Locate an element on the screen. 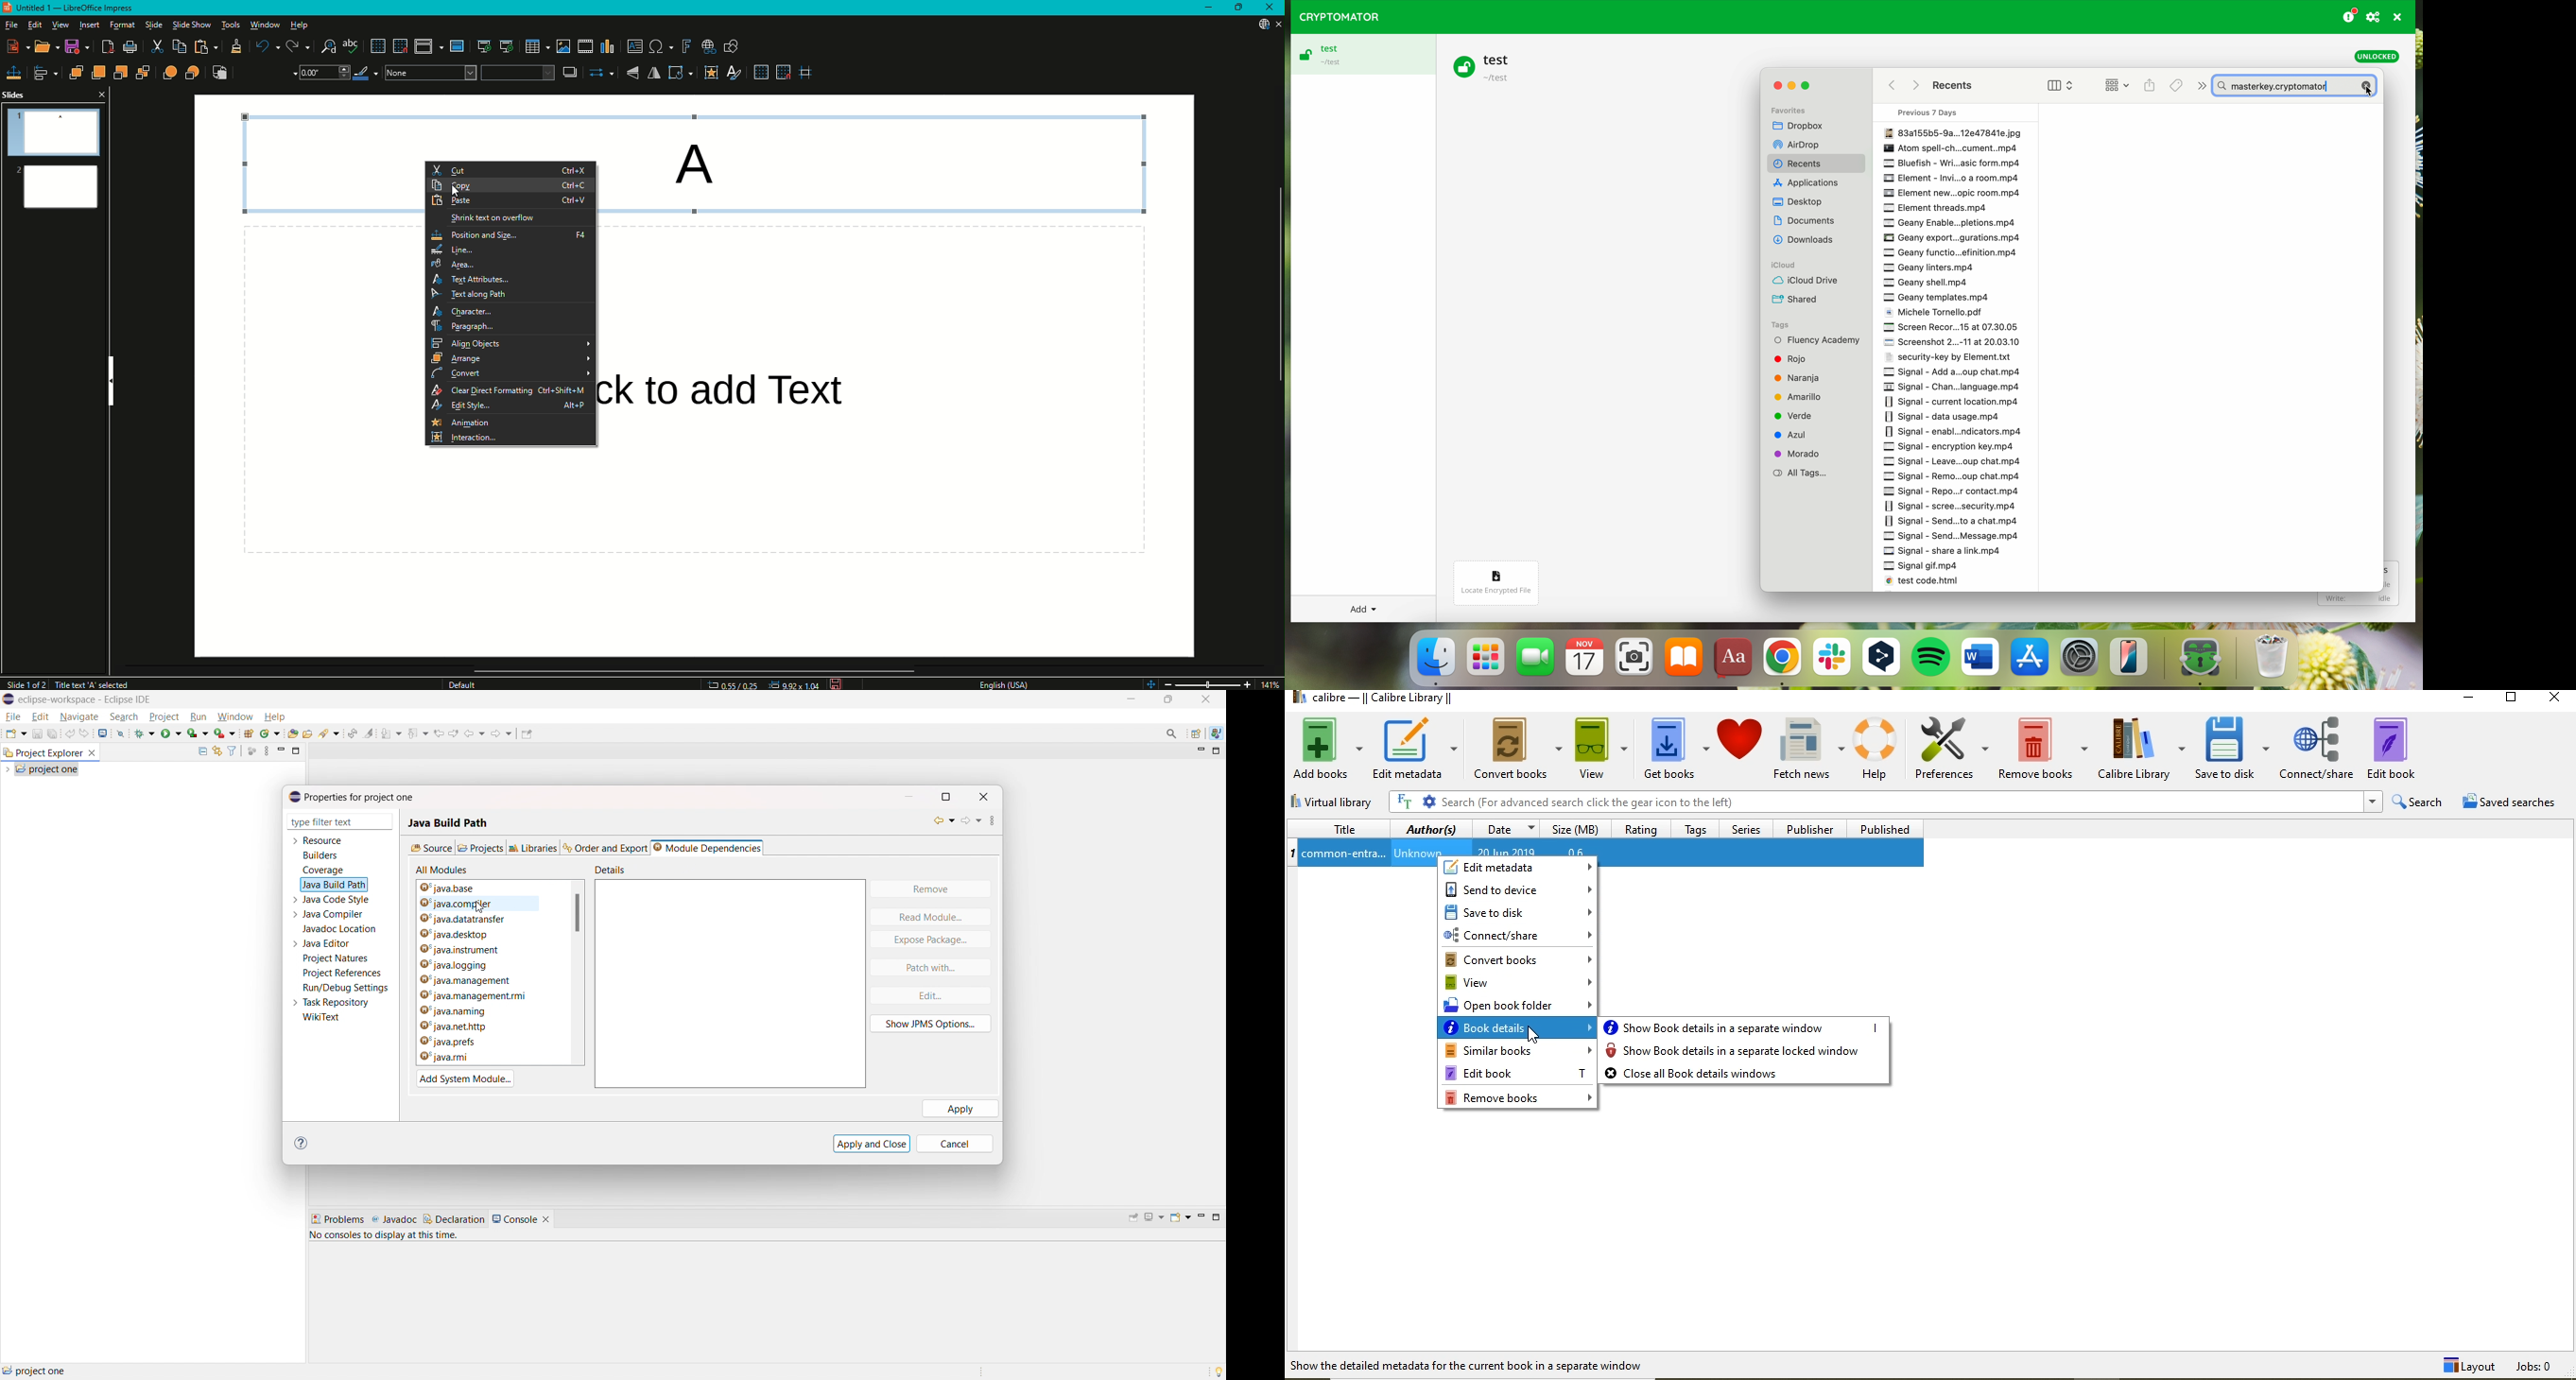 This screenshot has height=1400, width=2576. title is located at coordinates (1340, 829).